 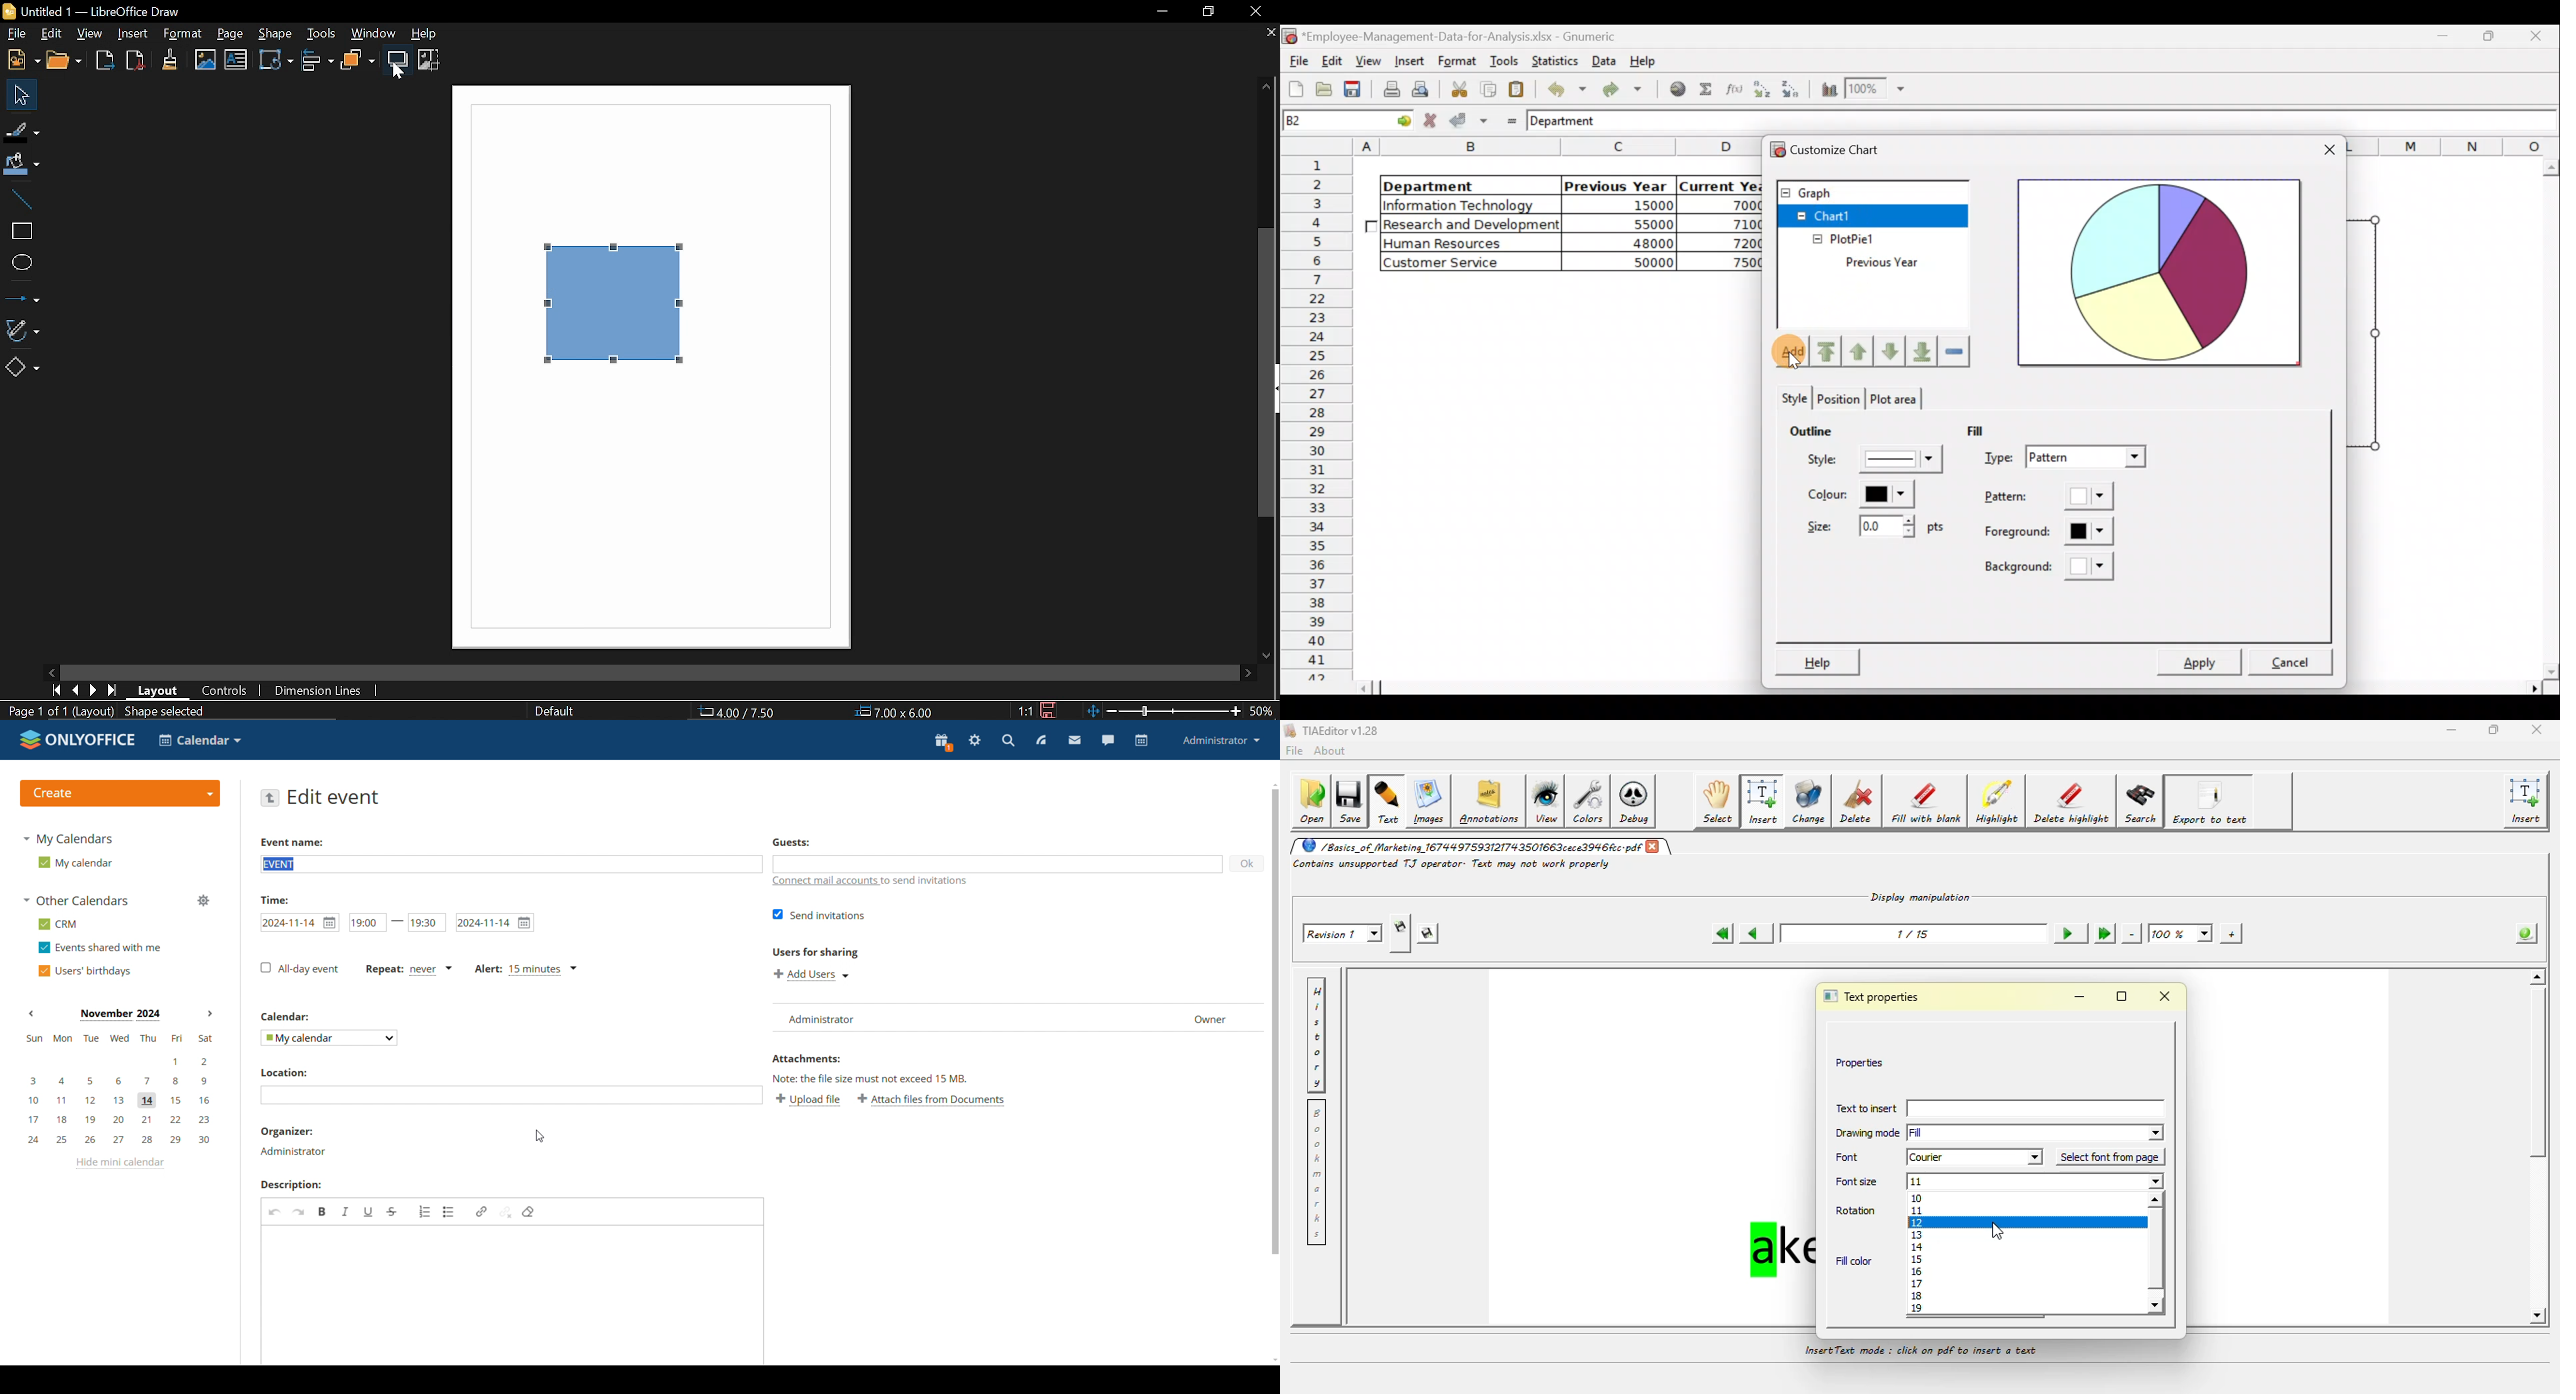 I want to click on Print current file, so click(x=1389, y=91).